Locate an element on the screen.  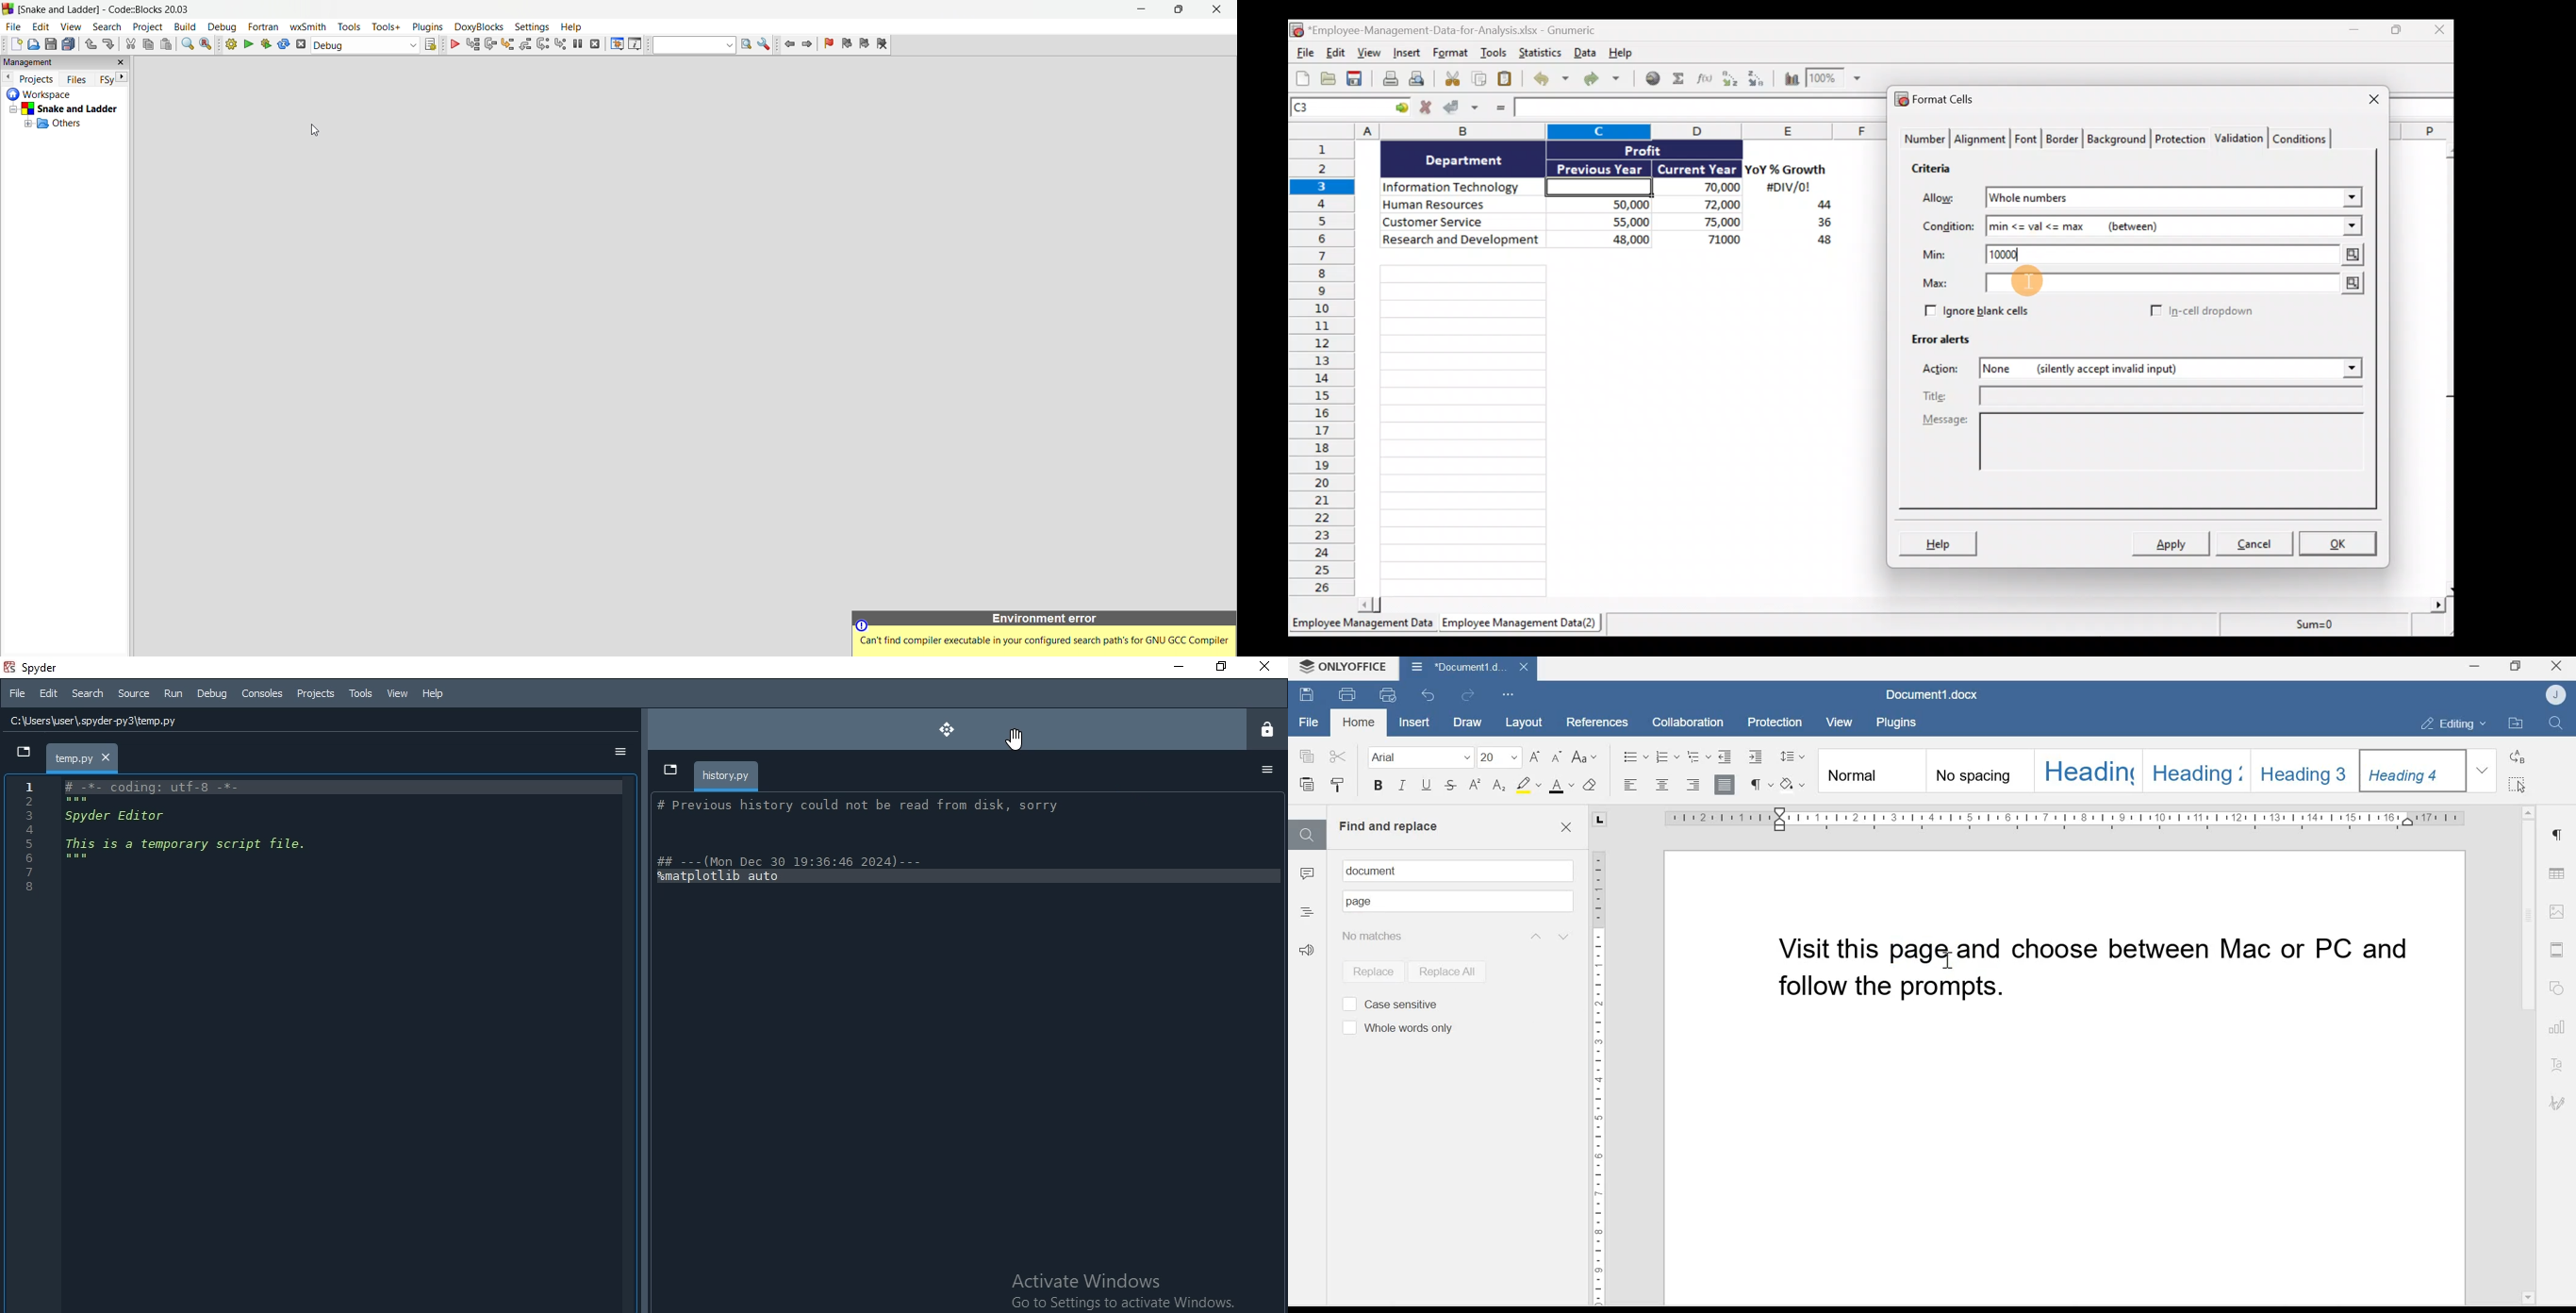
Message is located at coordinates (2141, 449).